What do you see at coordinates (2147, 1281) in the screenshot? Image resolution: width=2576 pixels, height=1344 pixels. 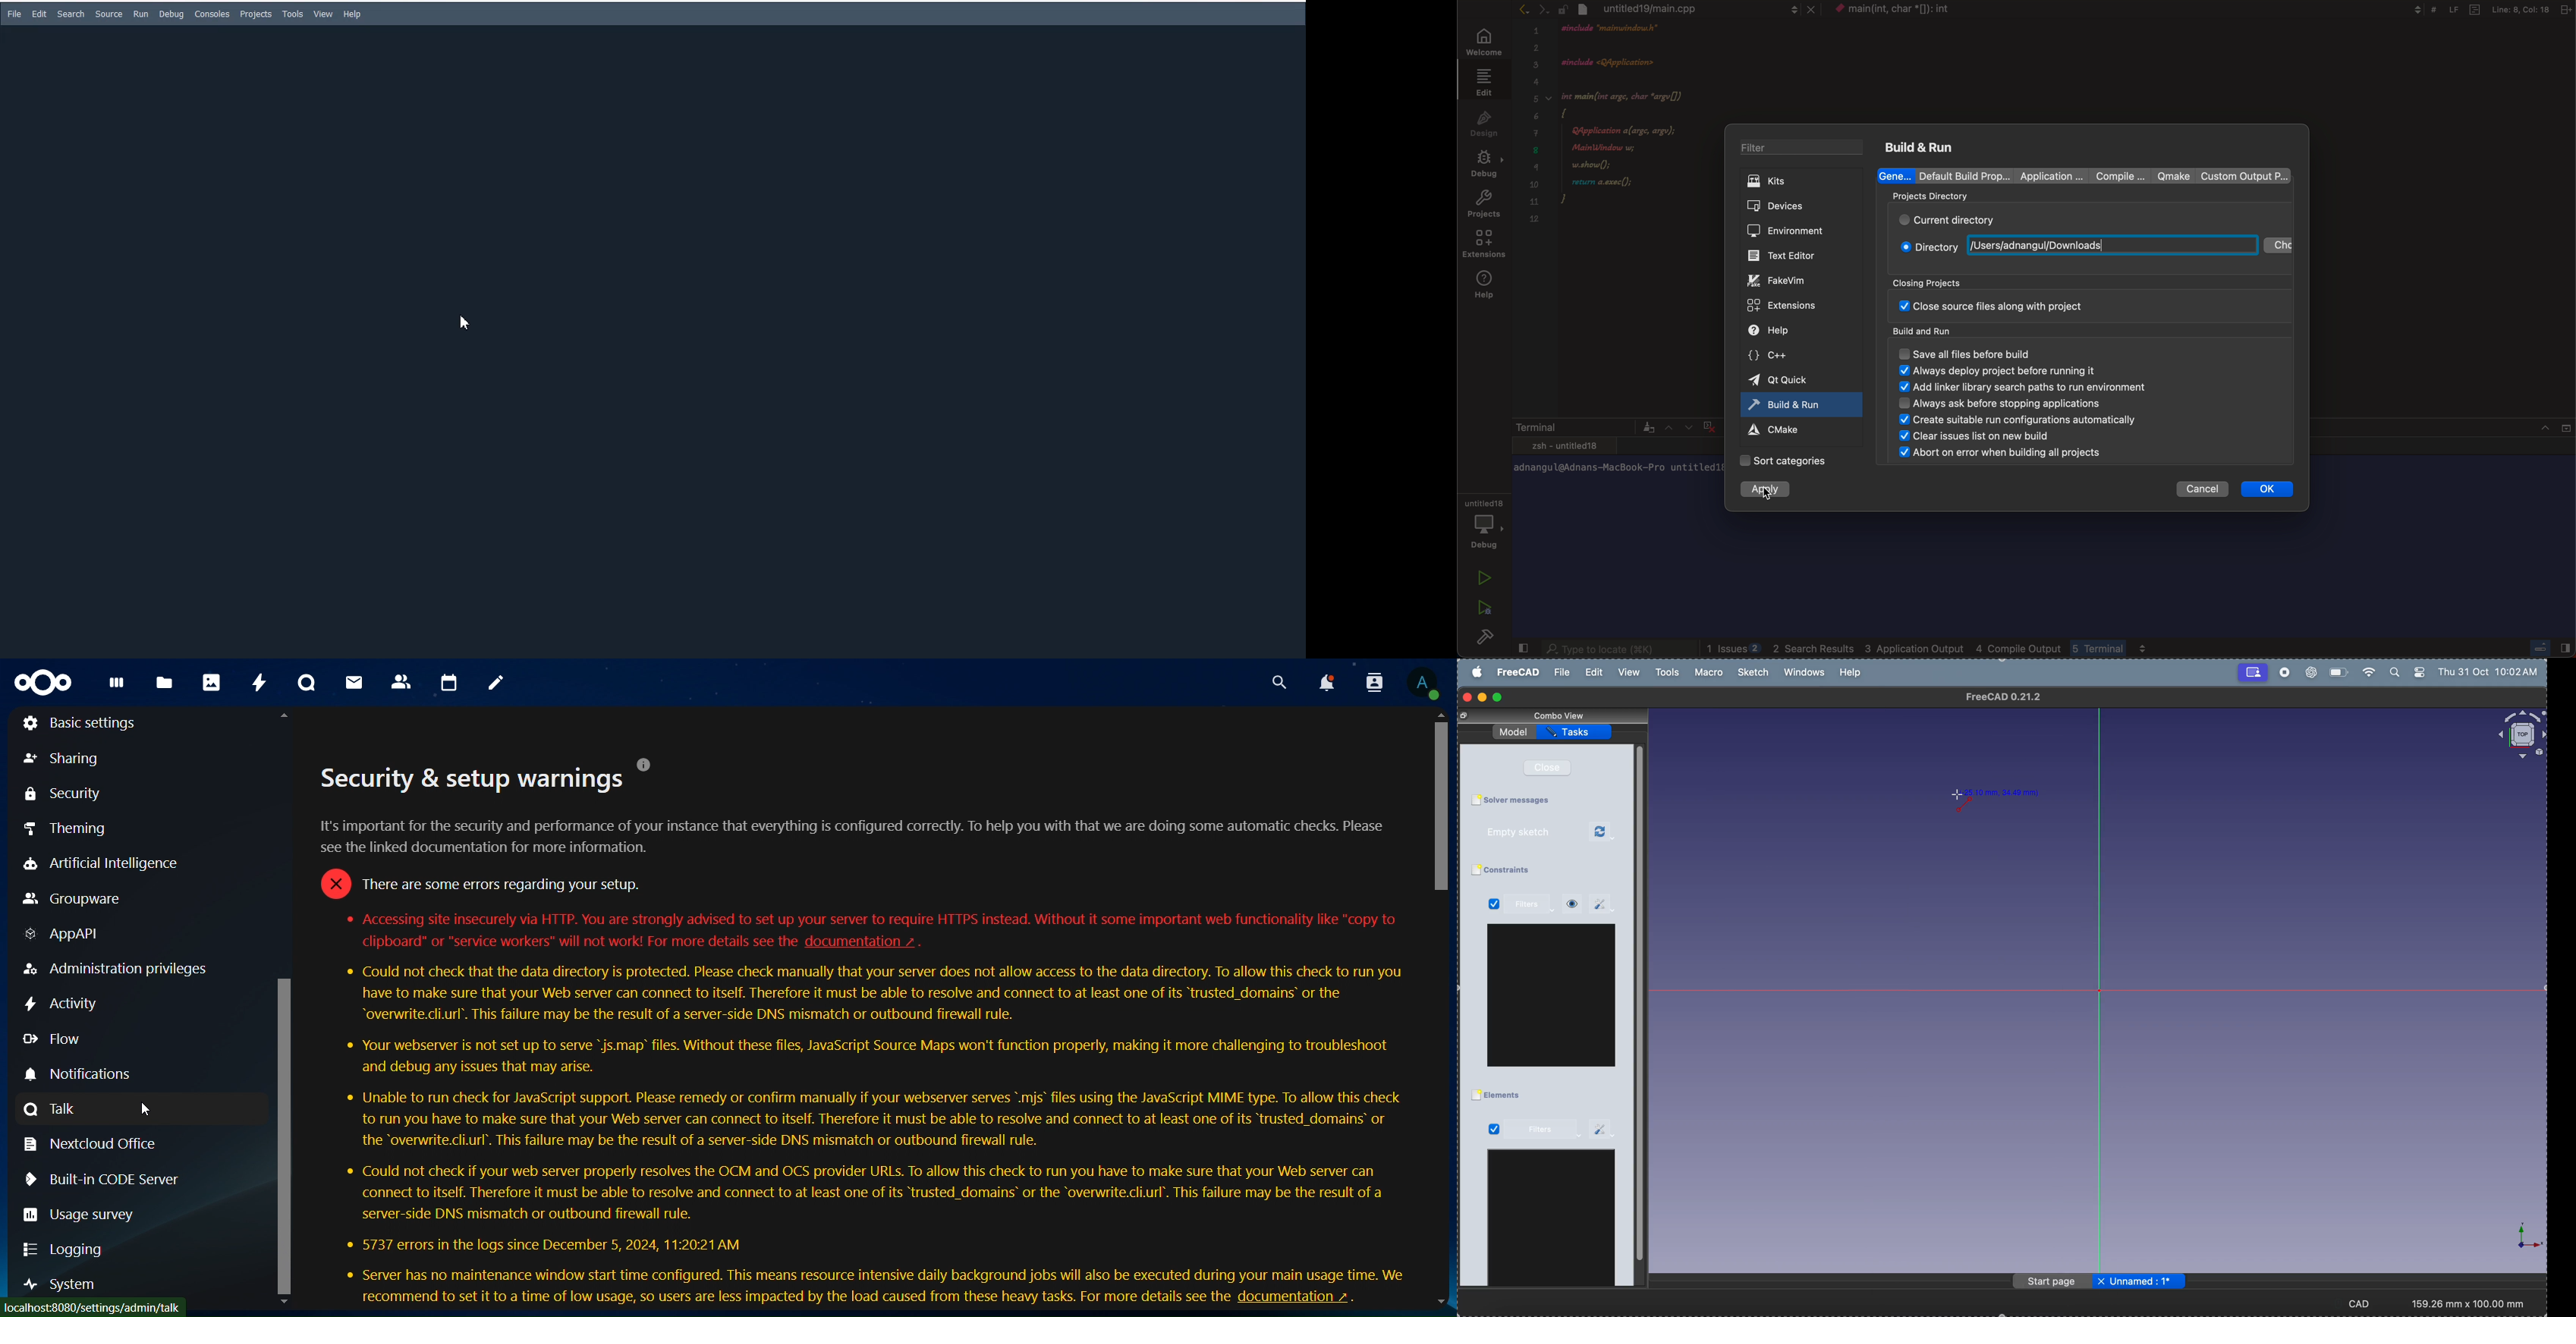 I see `Unnamed: 1` at bounding box center [2147, 1281].